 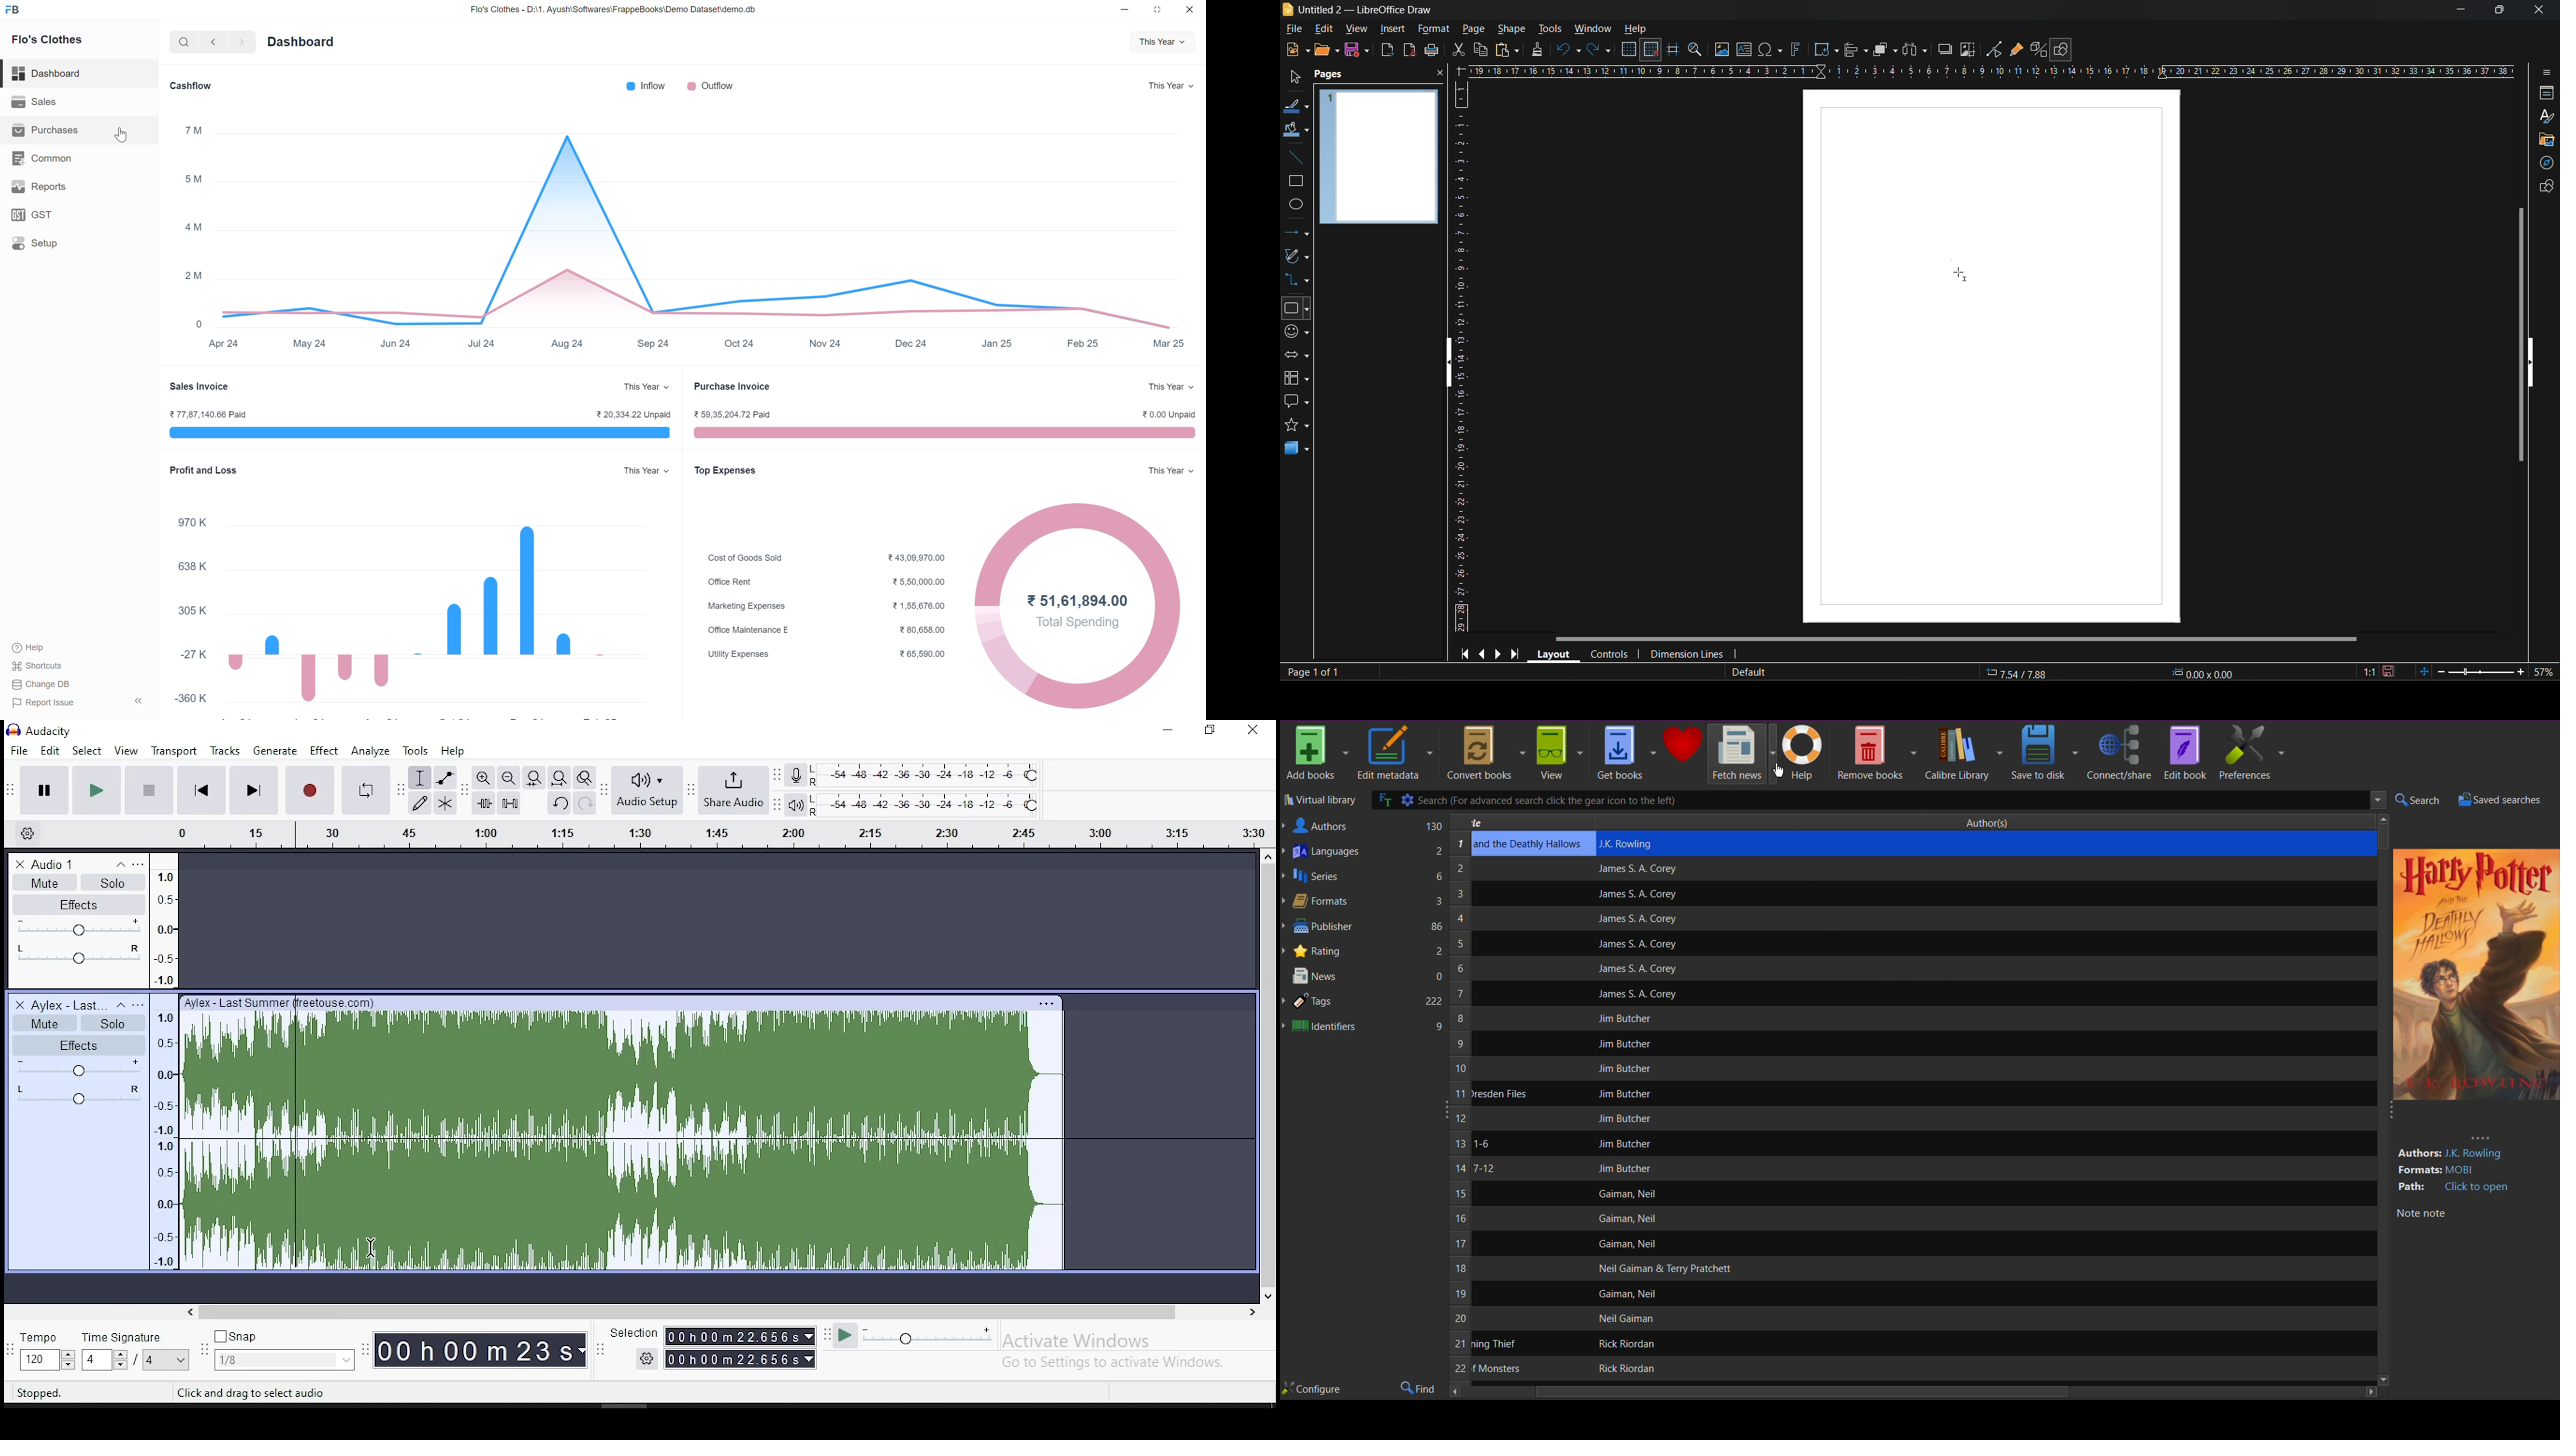 What do you see at coordinates (1355, 49) in the screenshot?
I see `save` at bounding box center [1355, 49].